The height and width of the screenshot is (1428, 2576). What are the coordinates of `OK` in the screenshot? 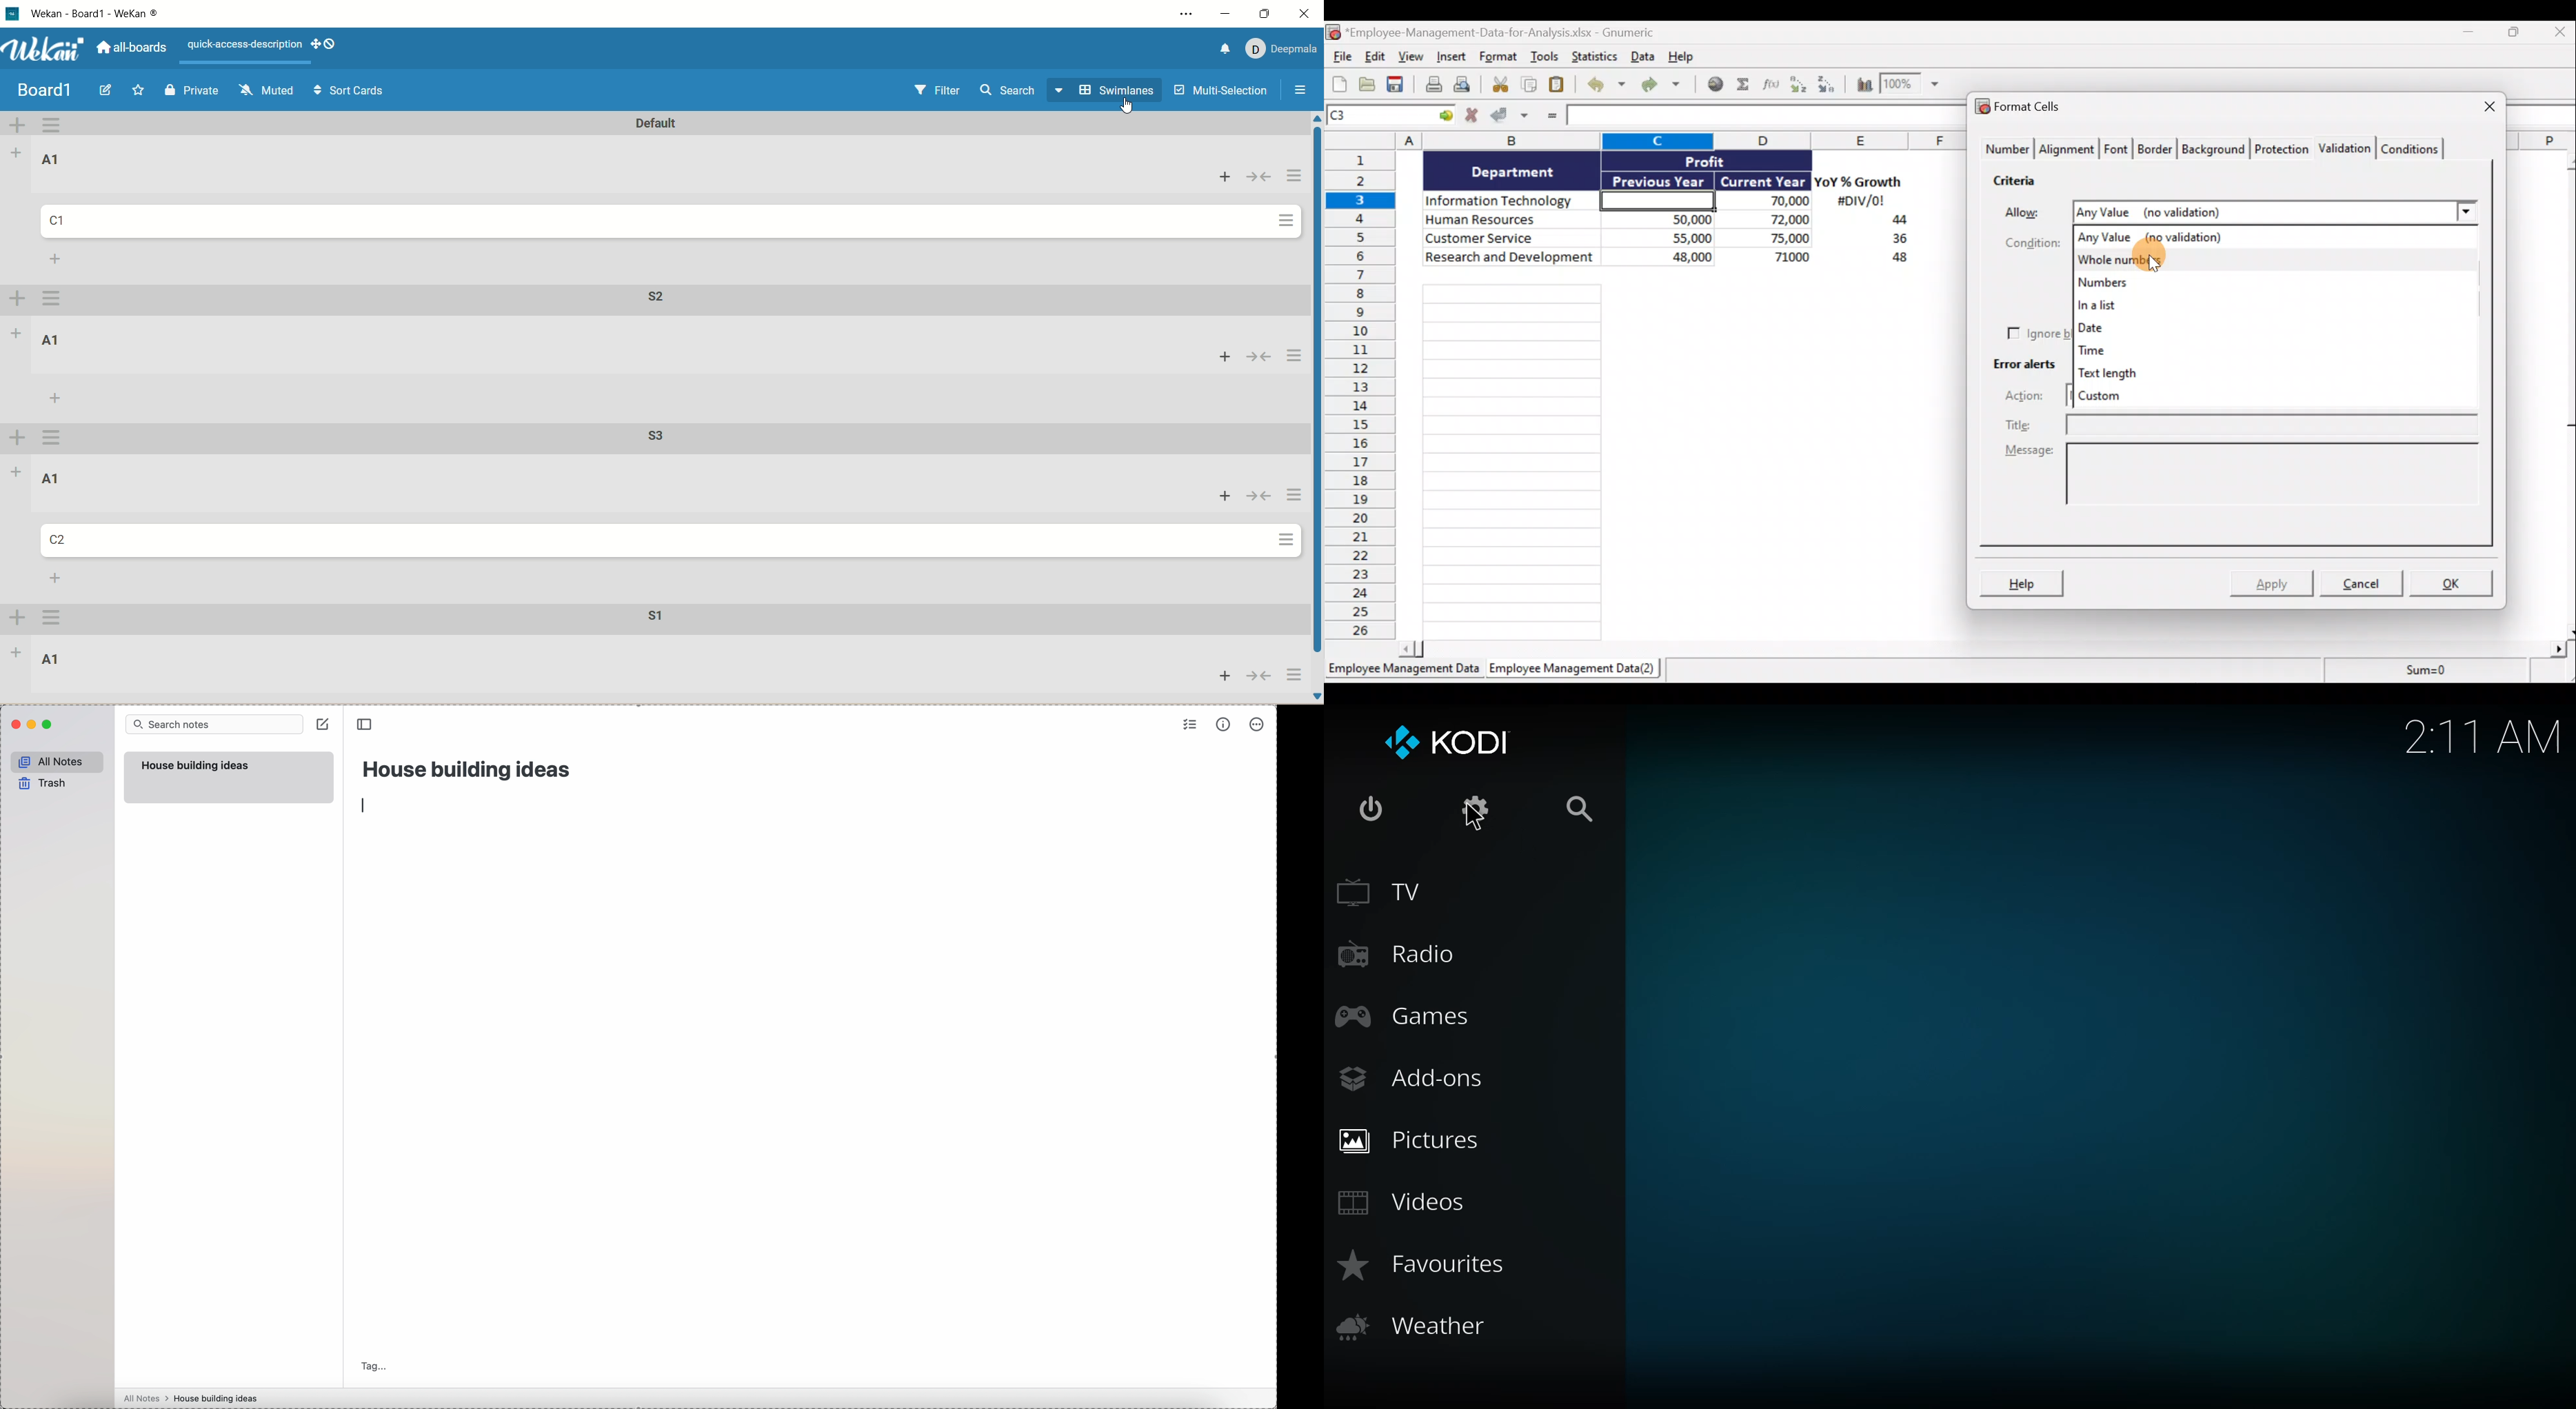 It's located at (2453, 582).